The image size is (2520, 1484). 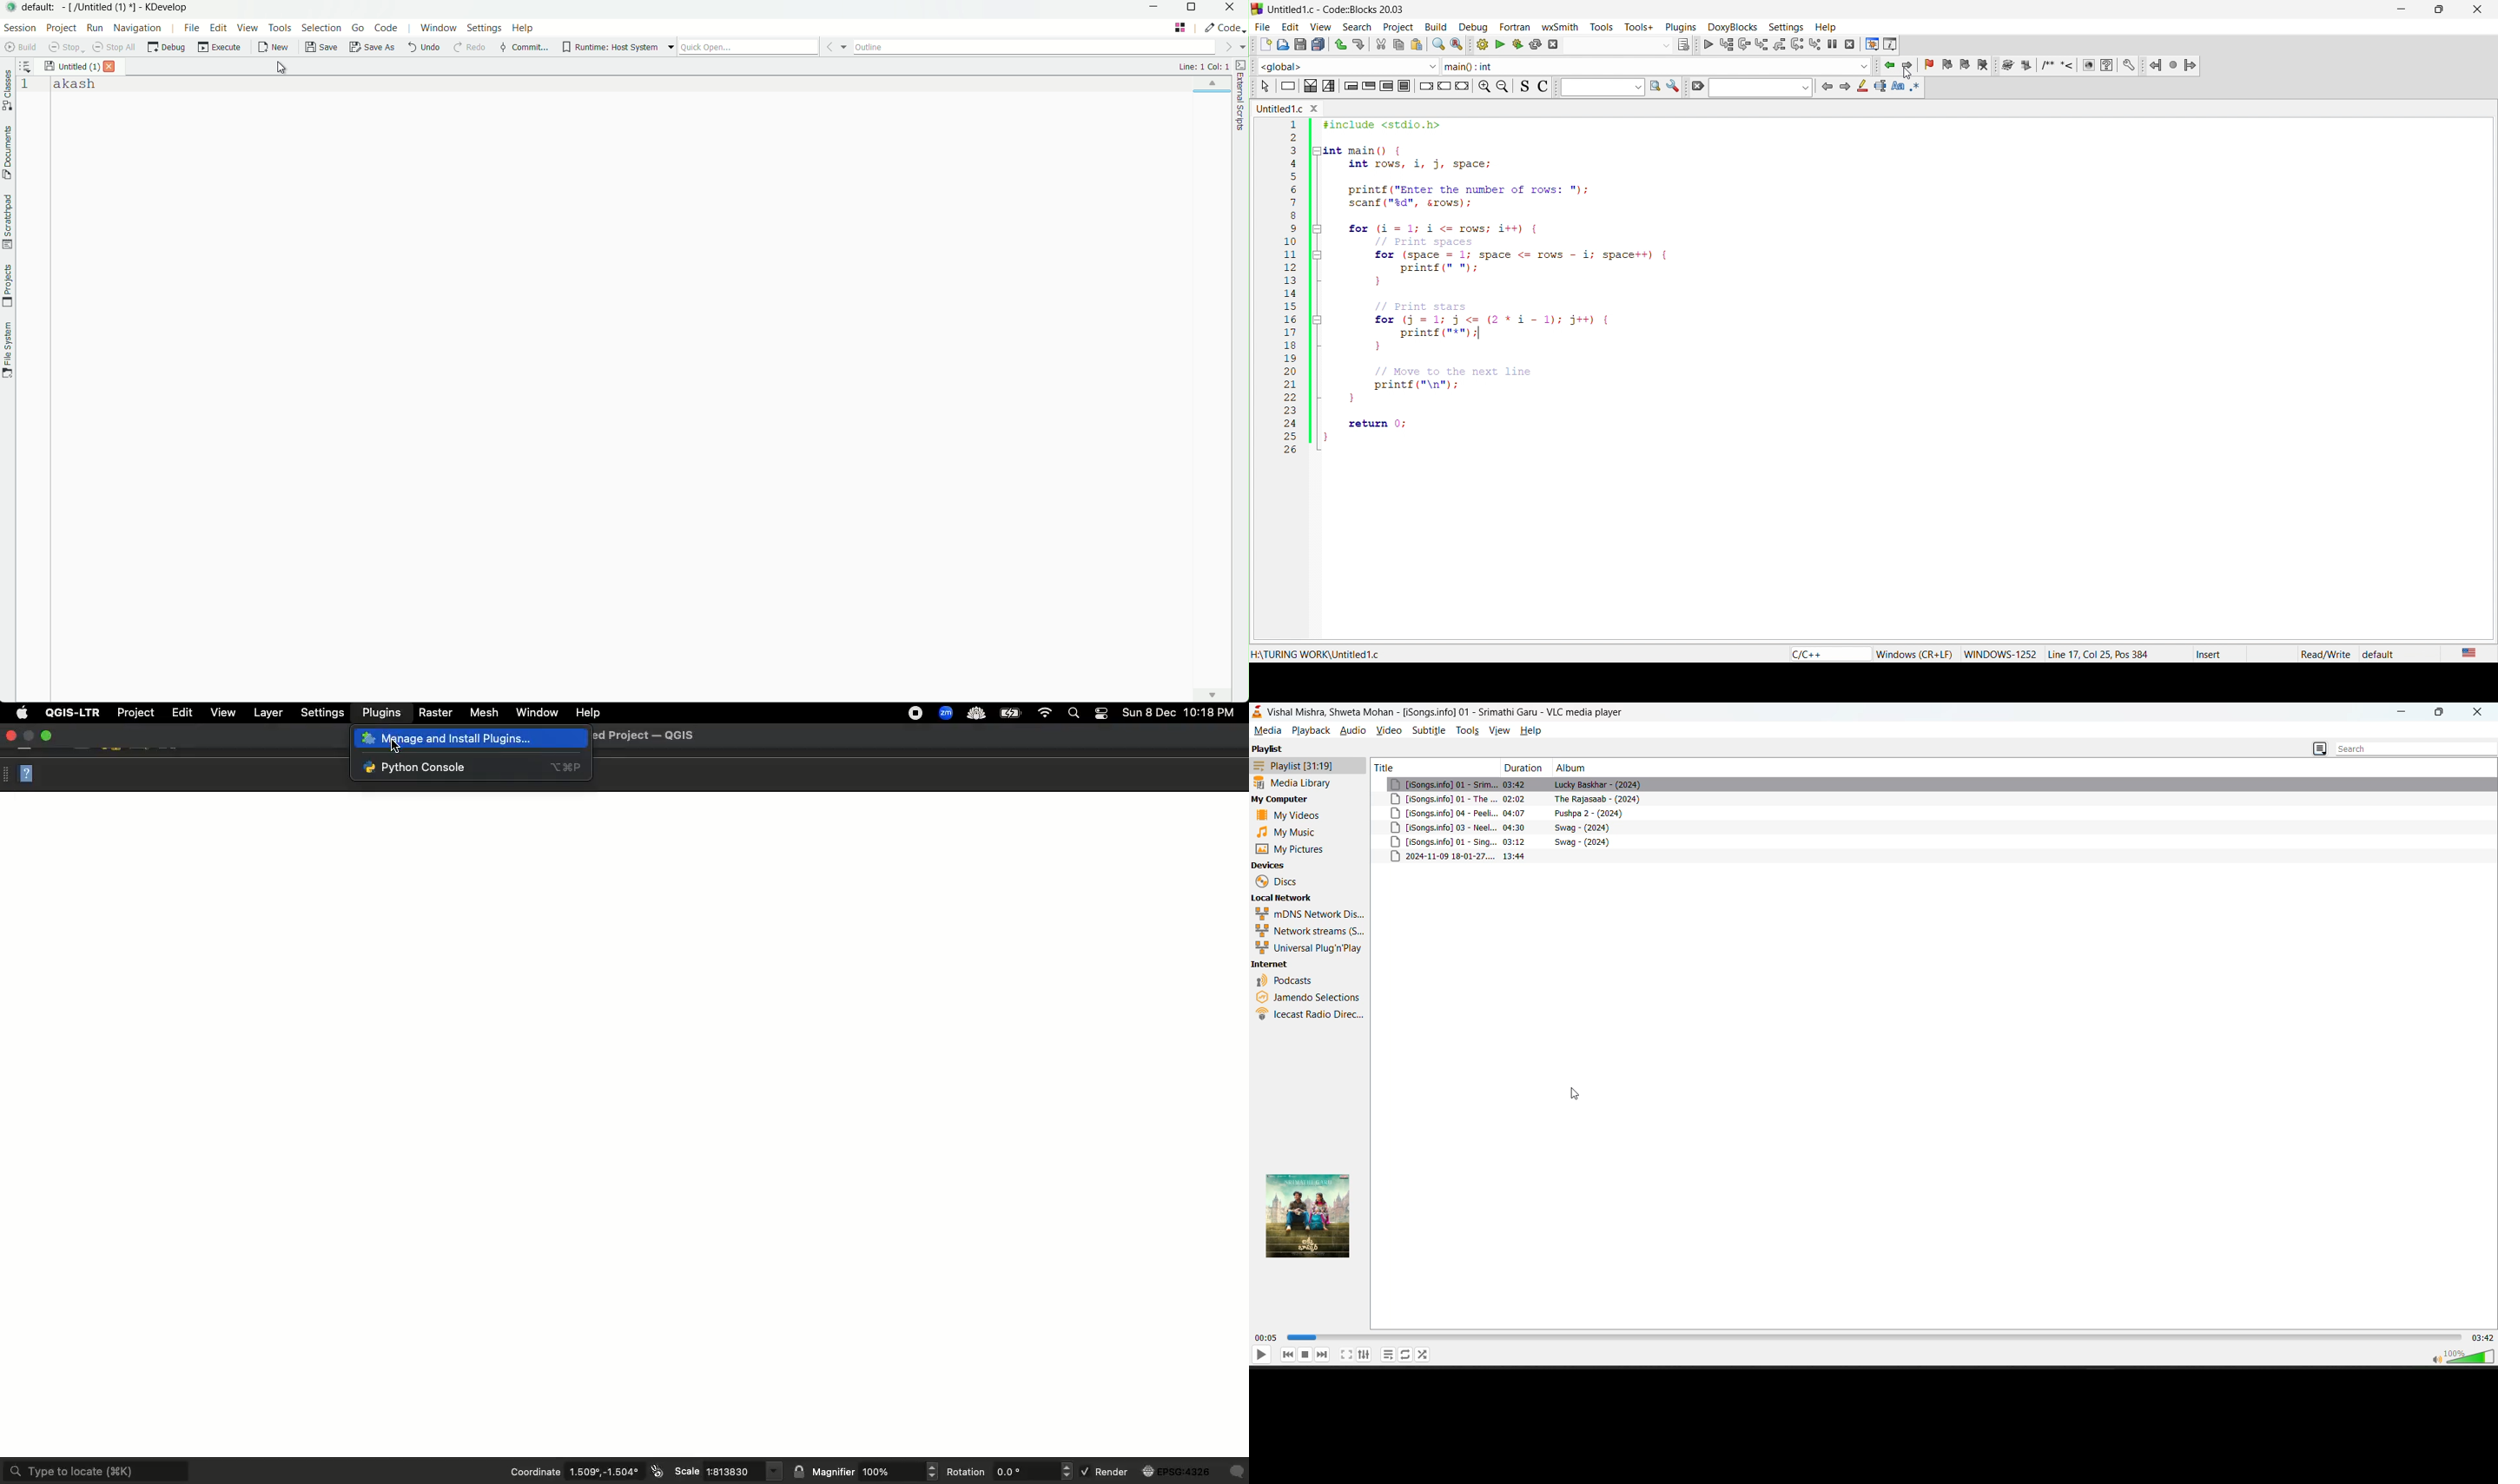 I want to click on function , so click(x=1656, y=66).